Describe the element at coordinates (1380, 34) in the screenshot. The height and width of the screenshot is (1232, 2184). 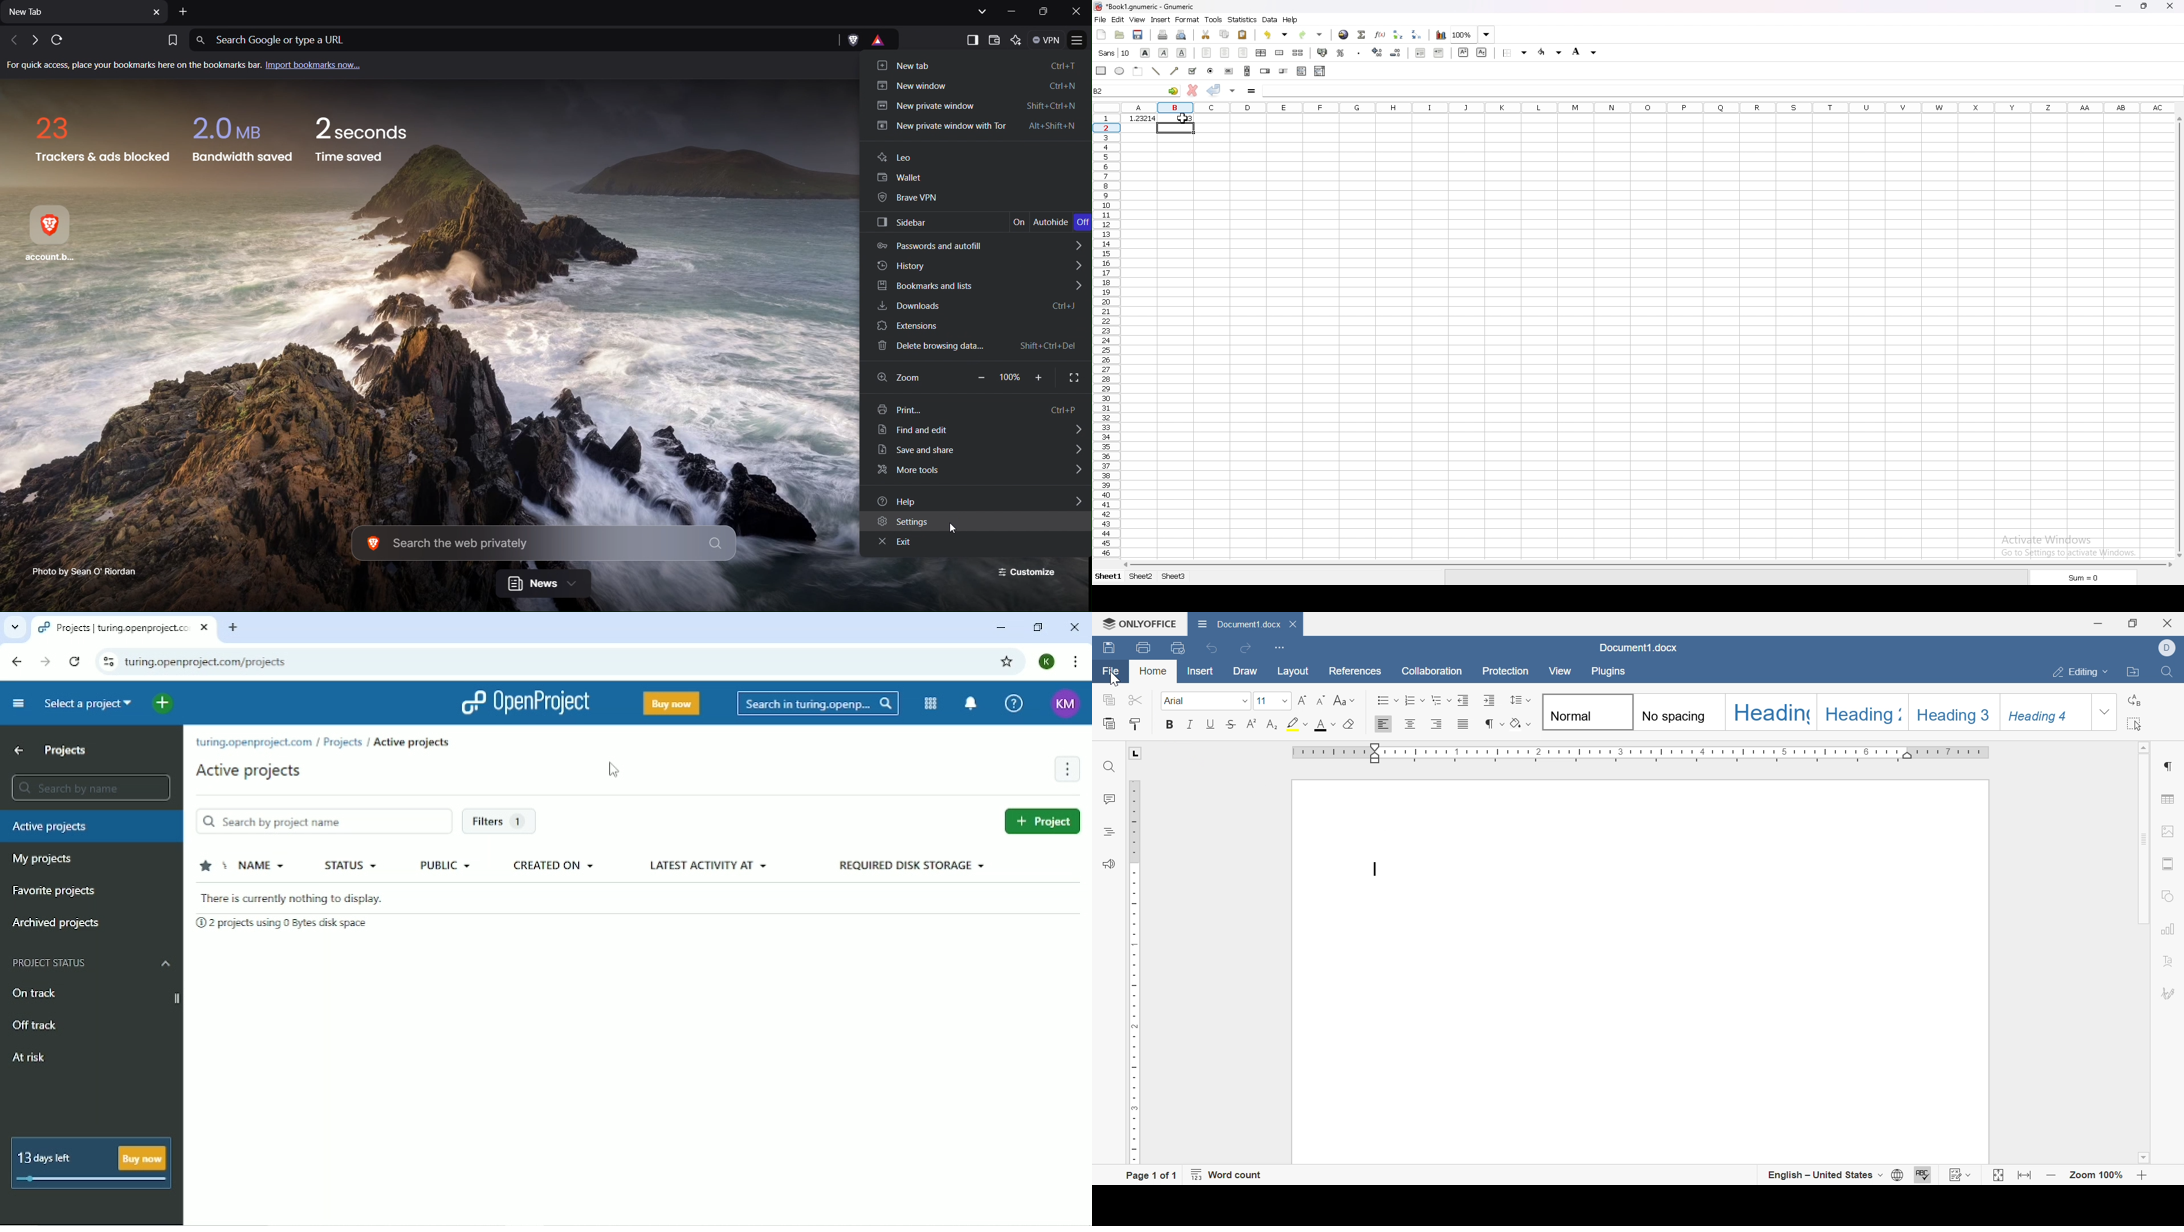
I see `function` at that location.